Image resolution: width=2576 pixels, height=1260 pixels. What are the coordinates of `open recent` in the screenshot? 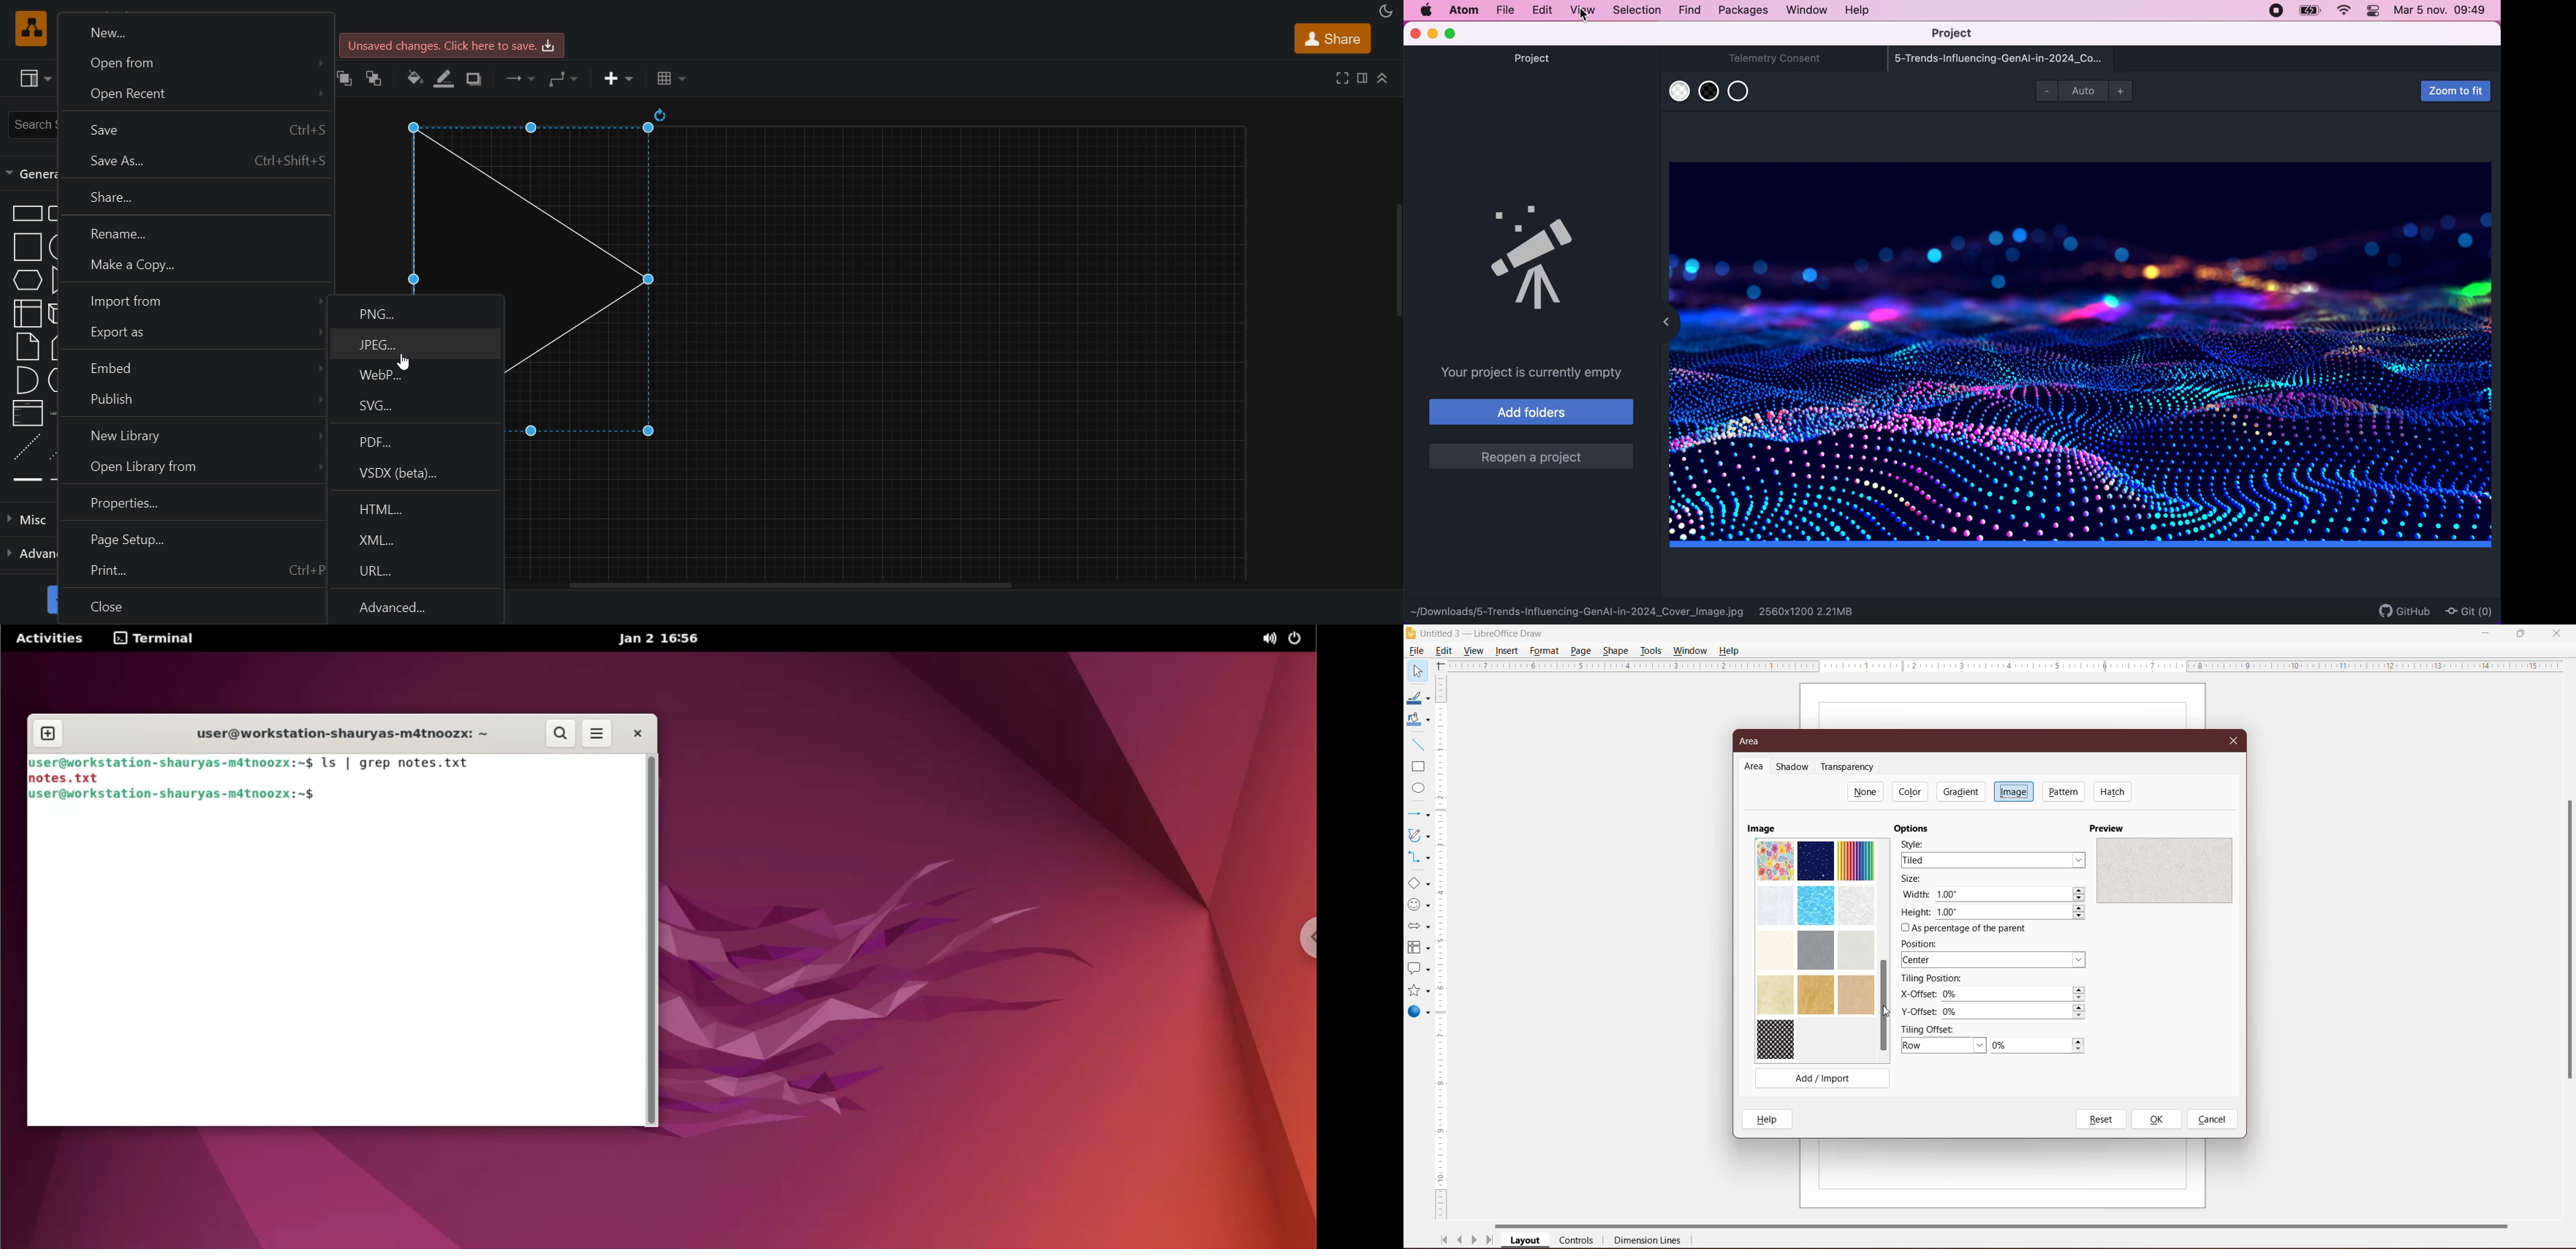 It's located at (193, 96).